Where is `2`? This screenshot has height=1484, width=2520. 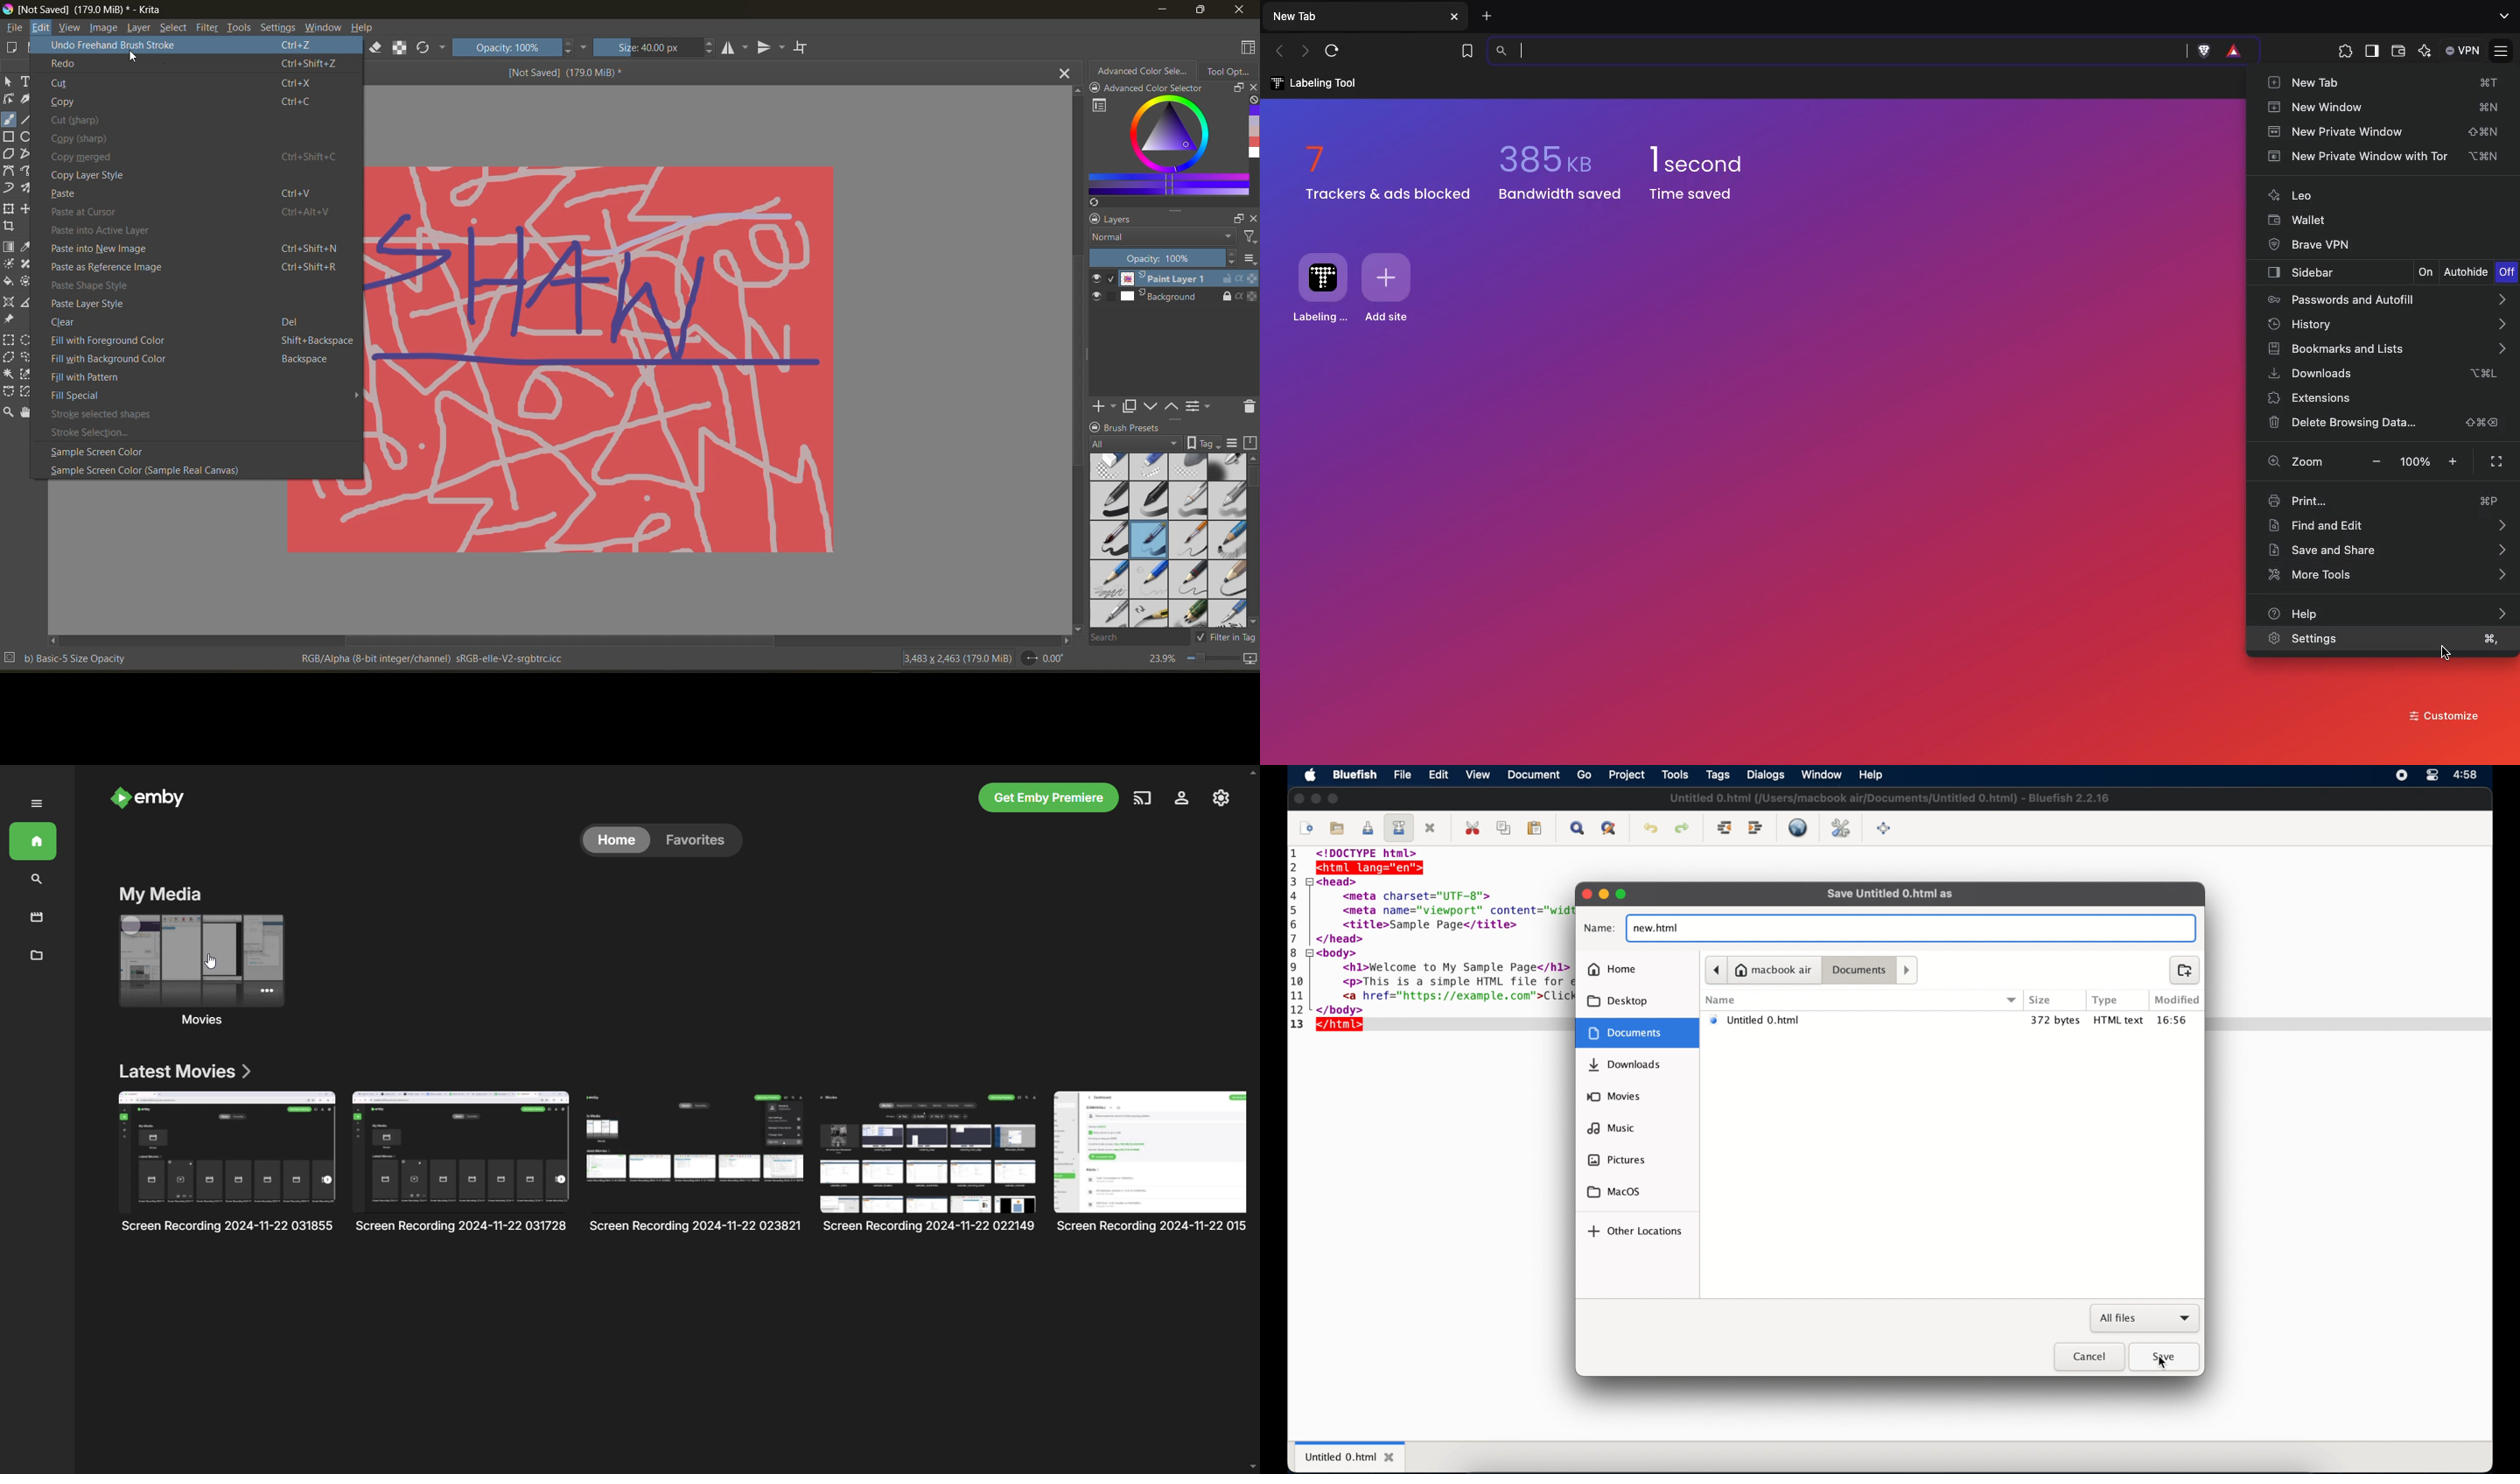 2 is located at coordinates (1295, 867).